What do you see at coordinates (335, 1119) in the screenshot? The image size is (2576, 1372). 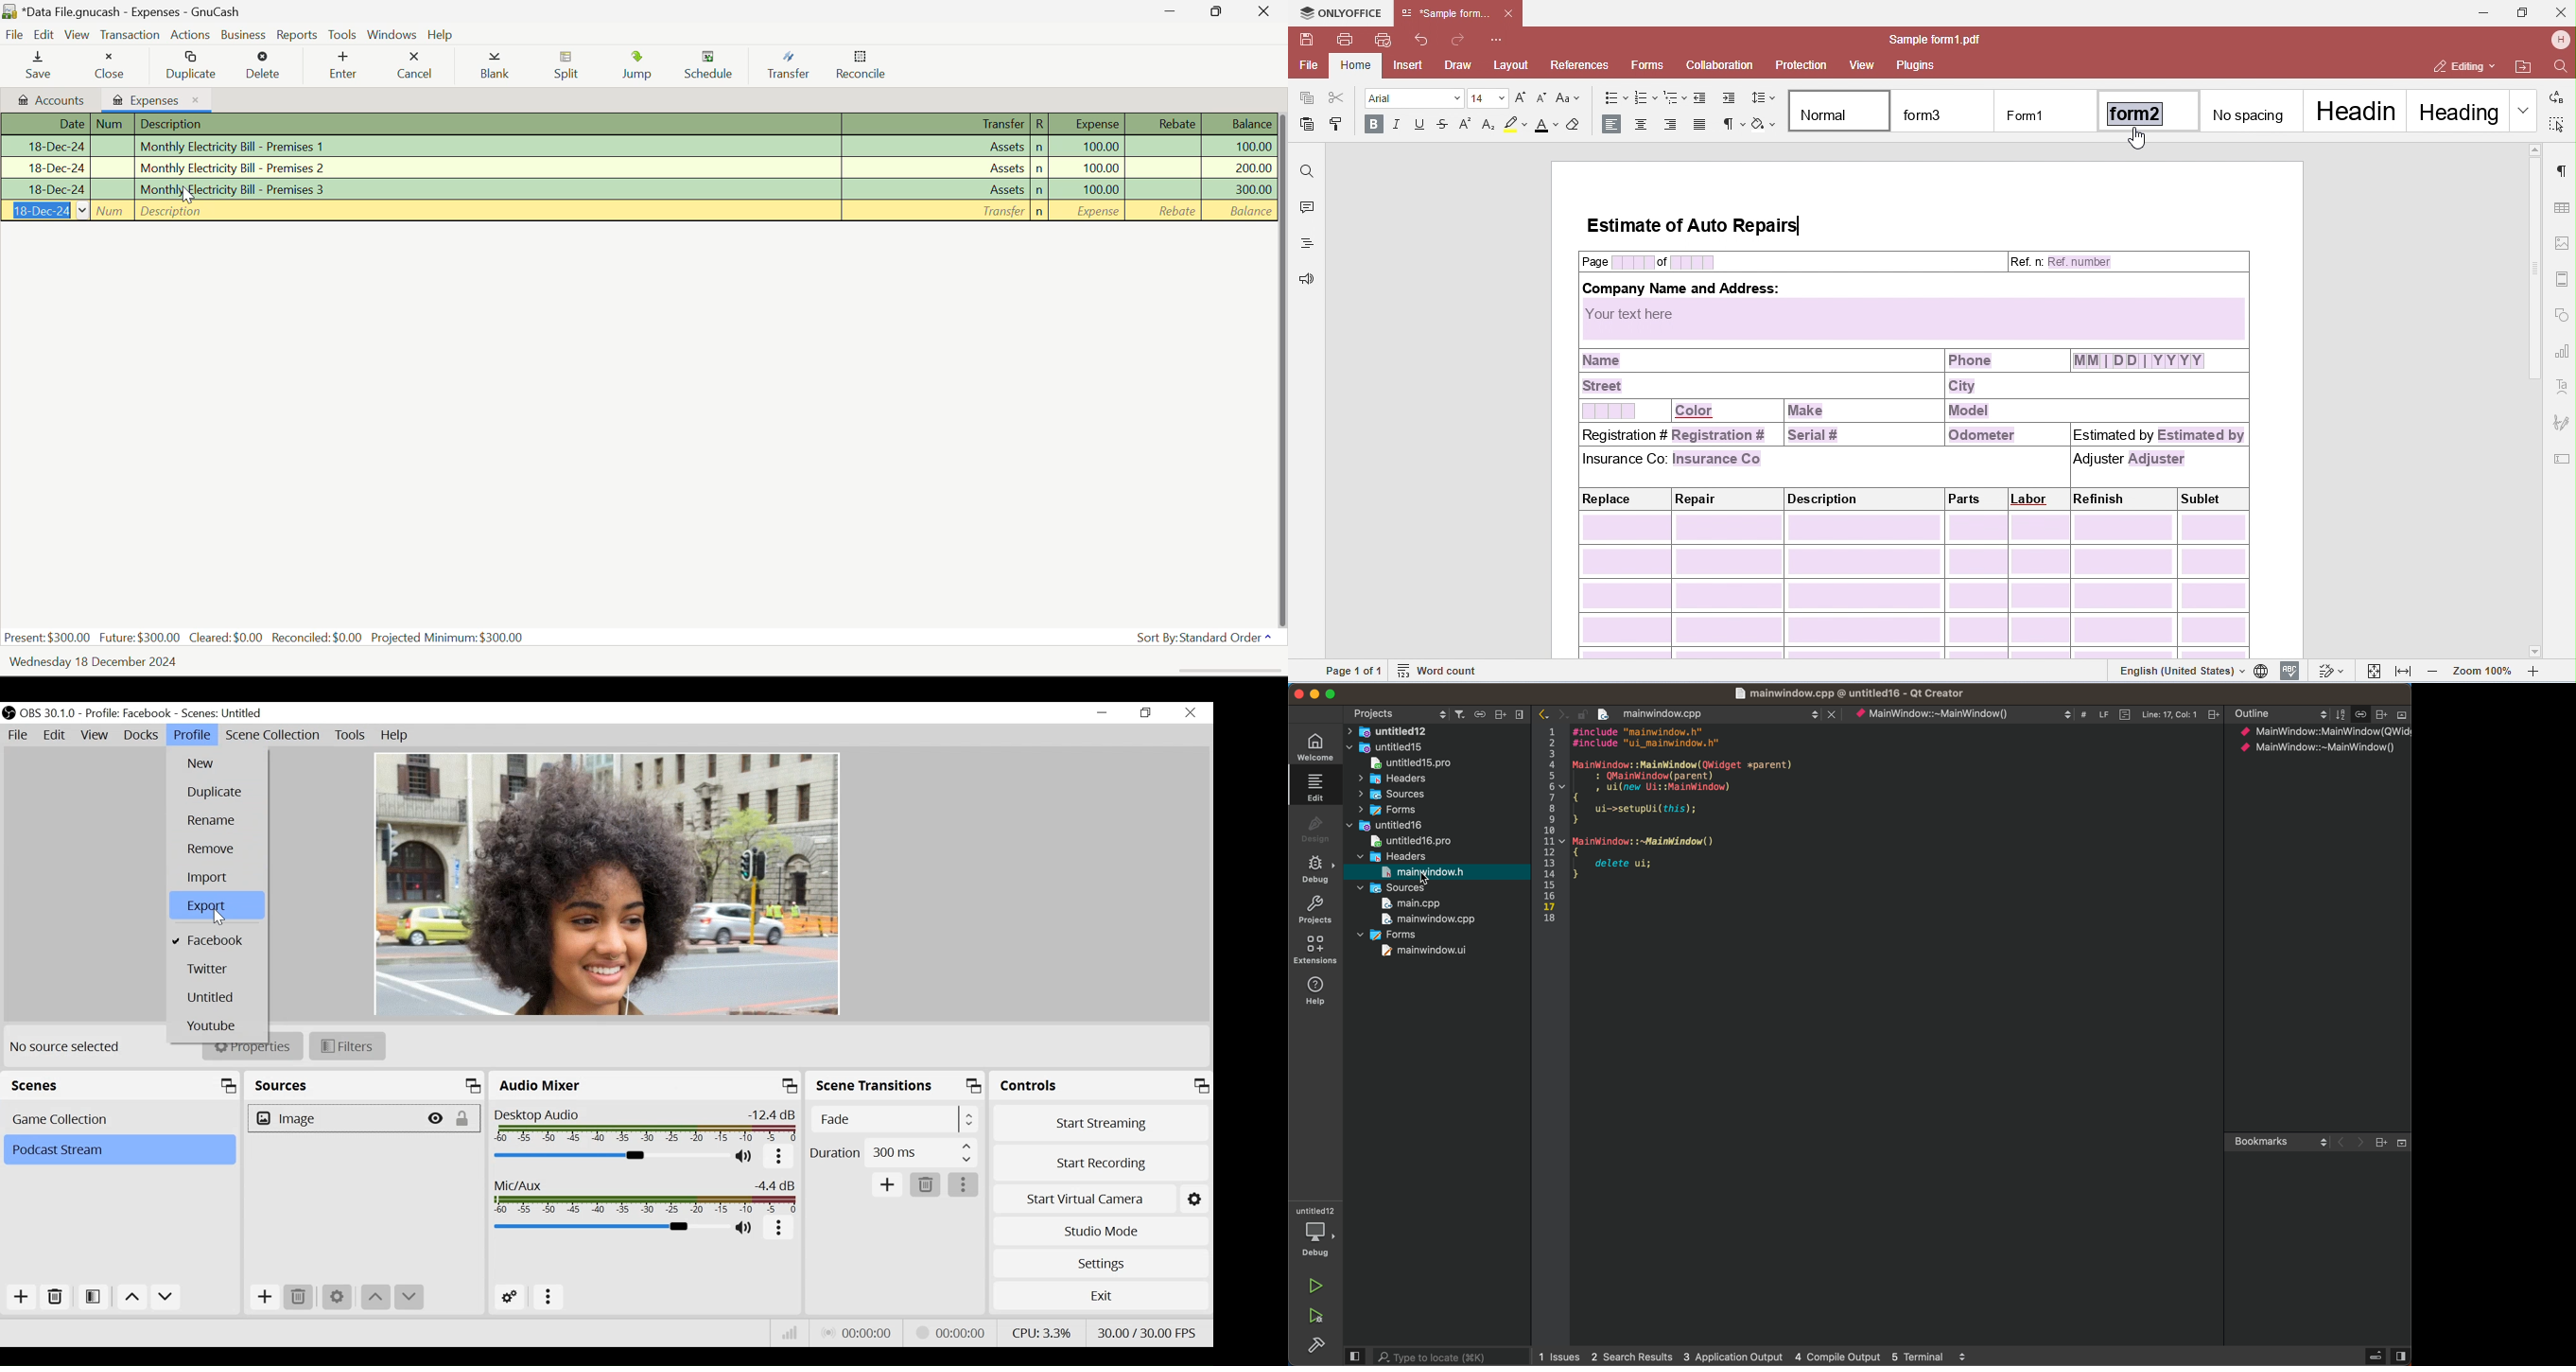 I see `Image` at bounding box center [335, 1119].